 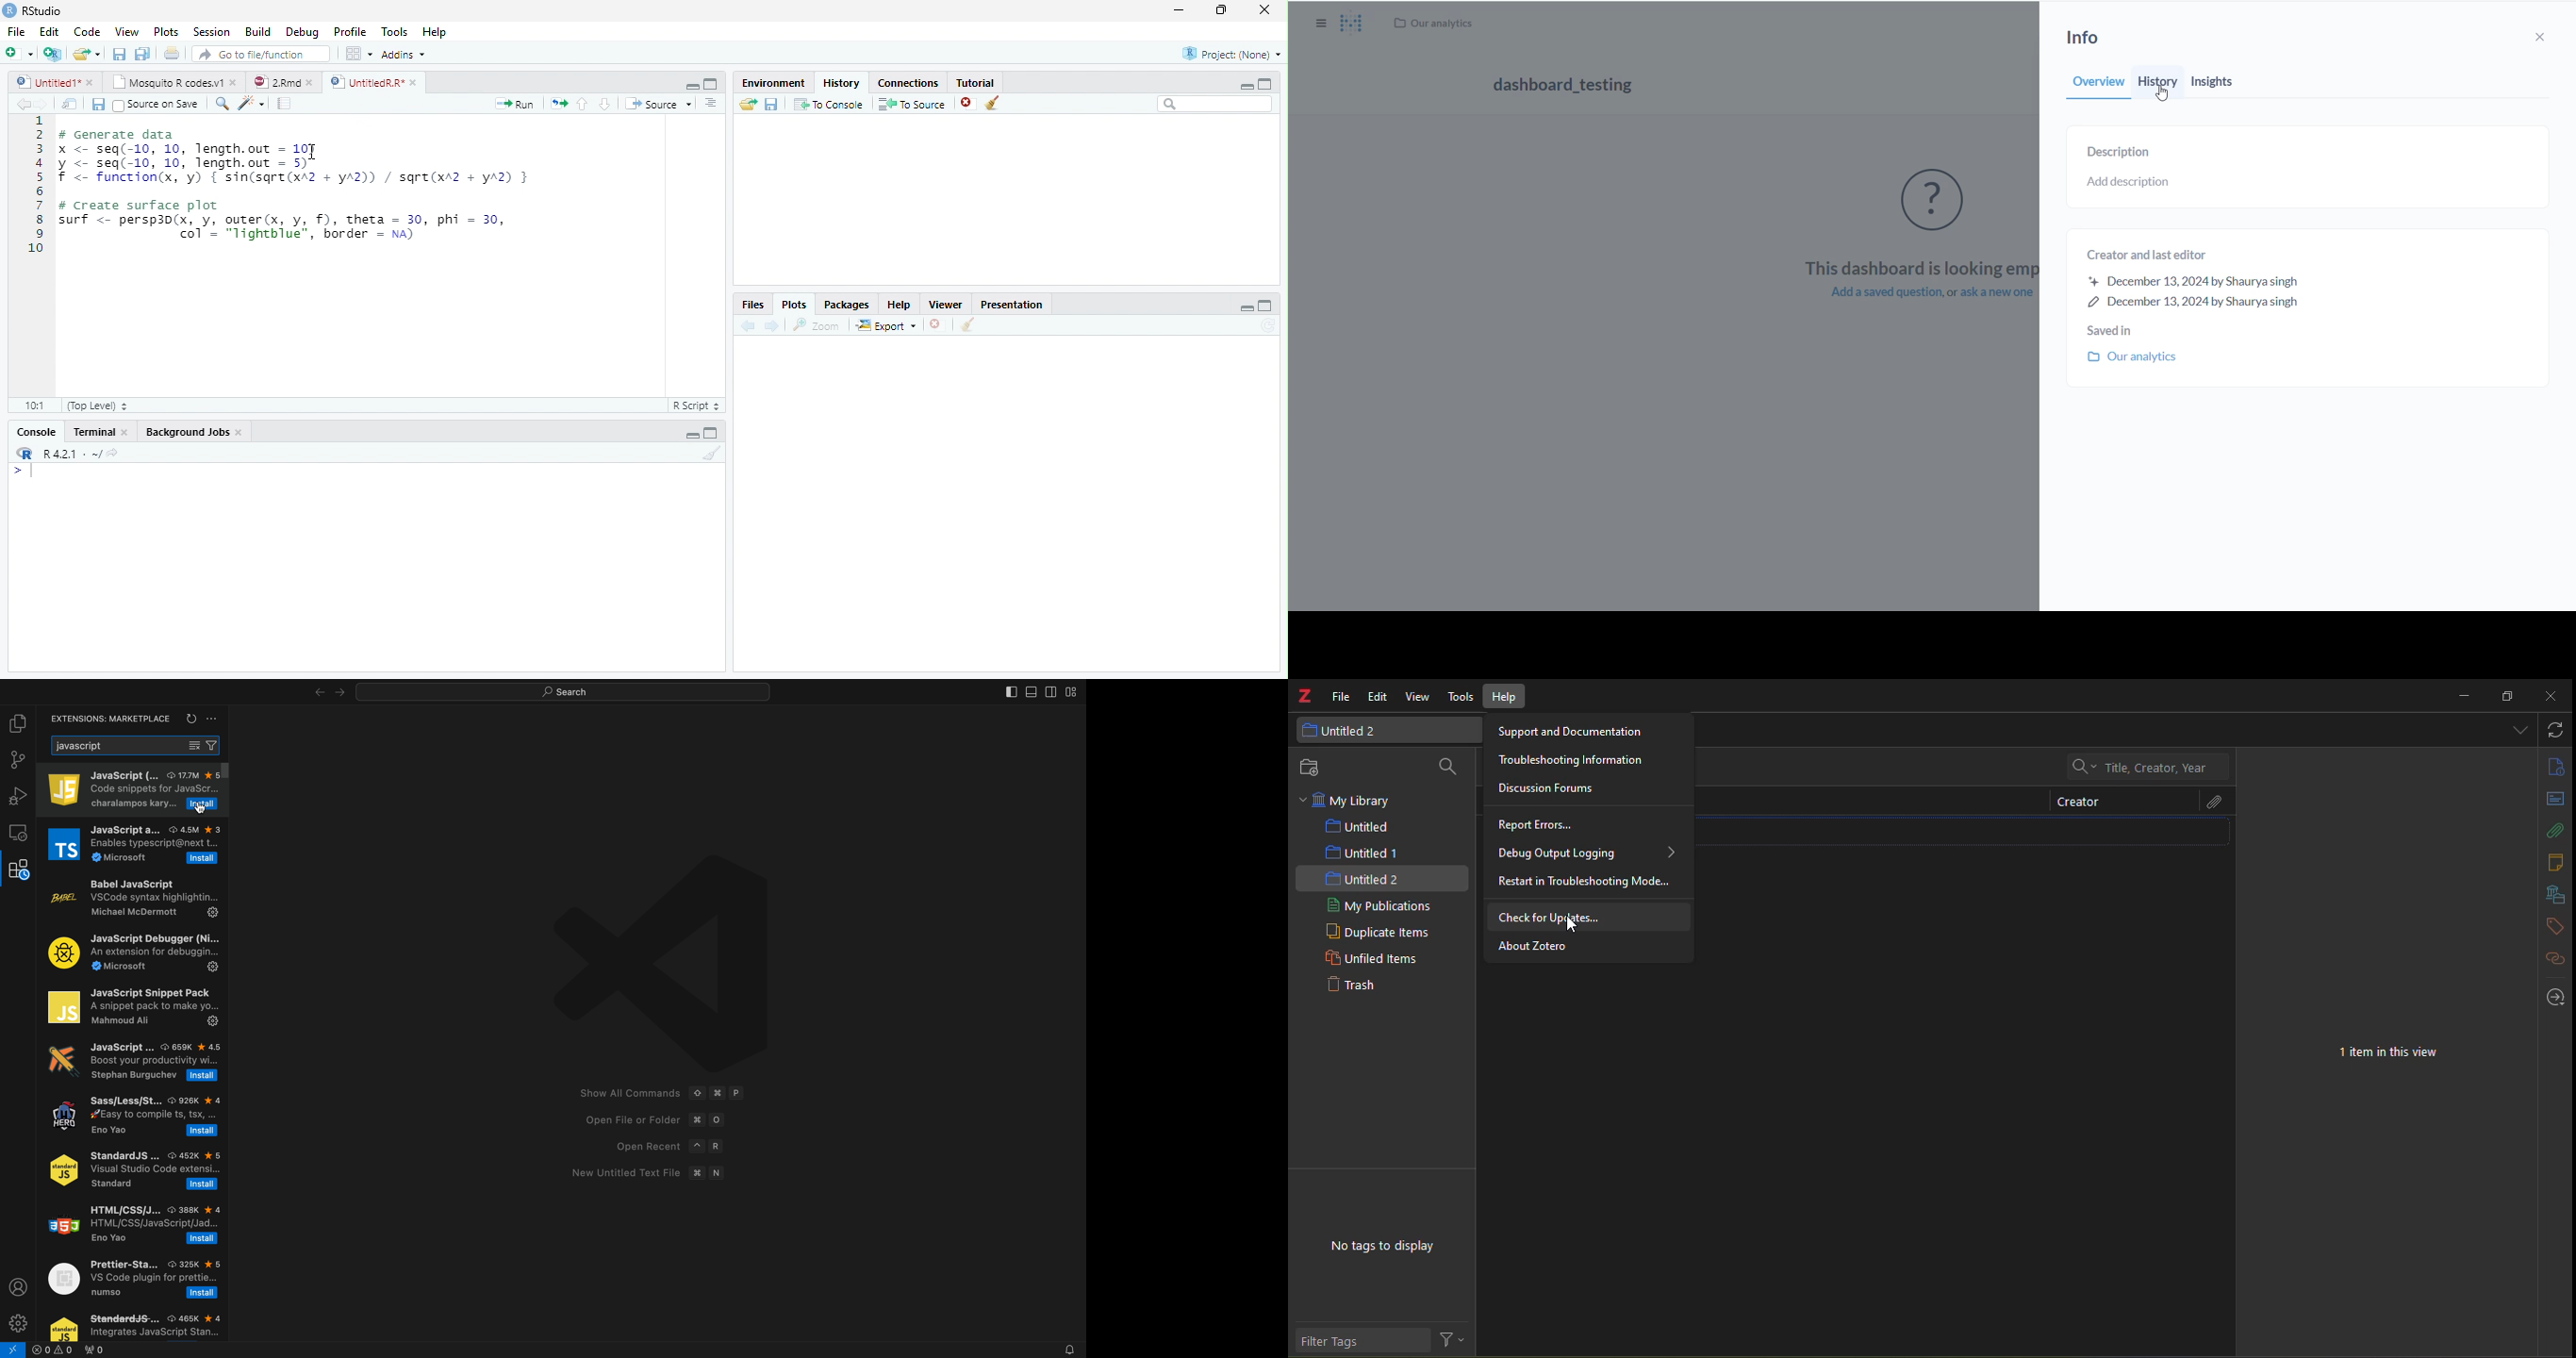 I want to click on locate, so click(x=2556, y=997).